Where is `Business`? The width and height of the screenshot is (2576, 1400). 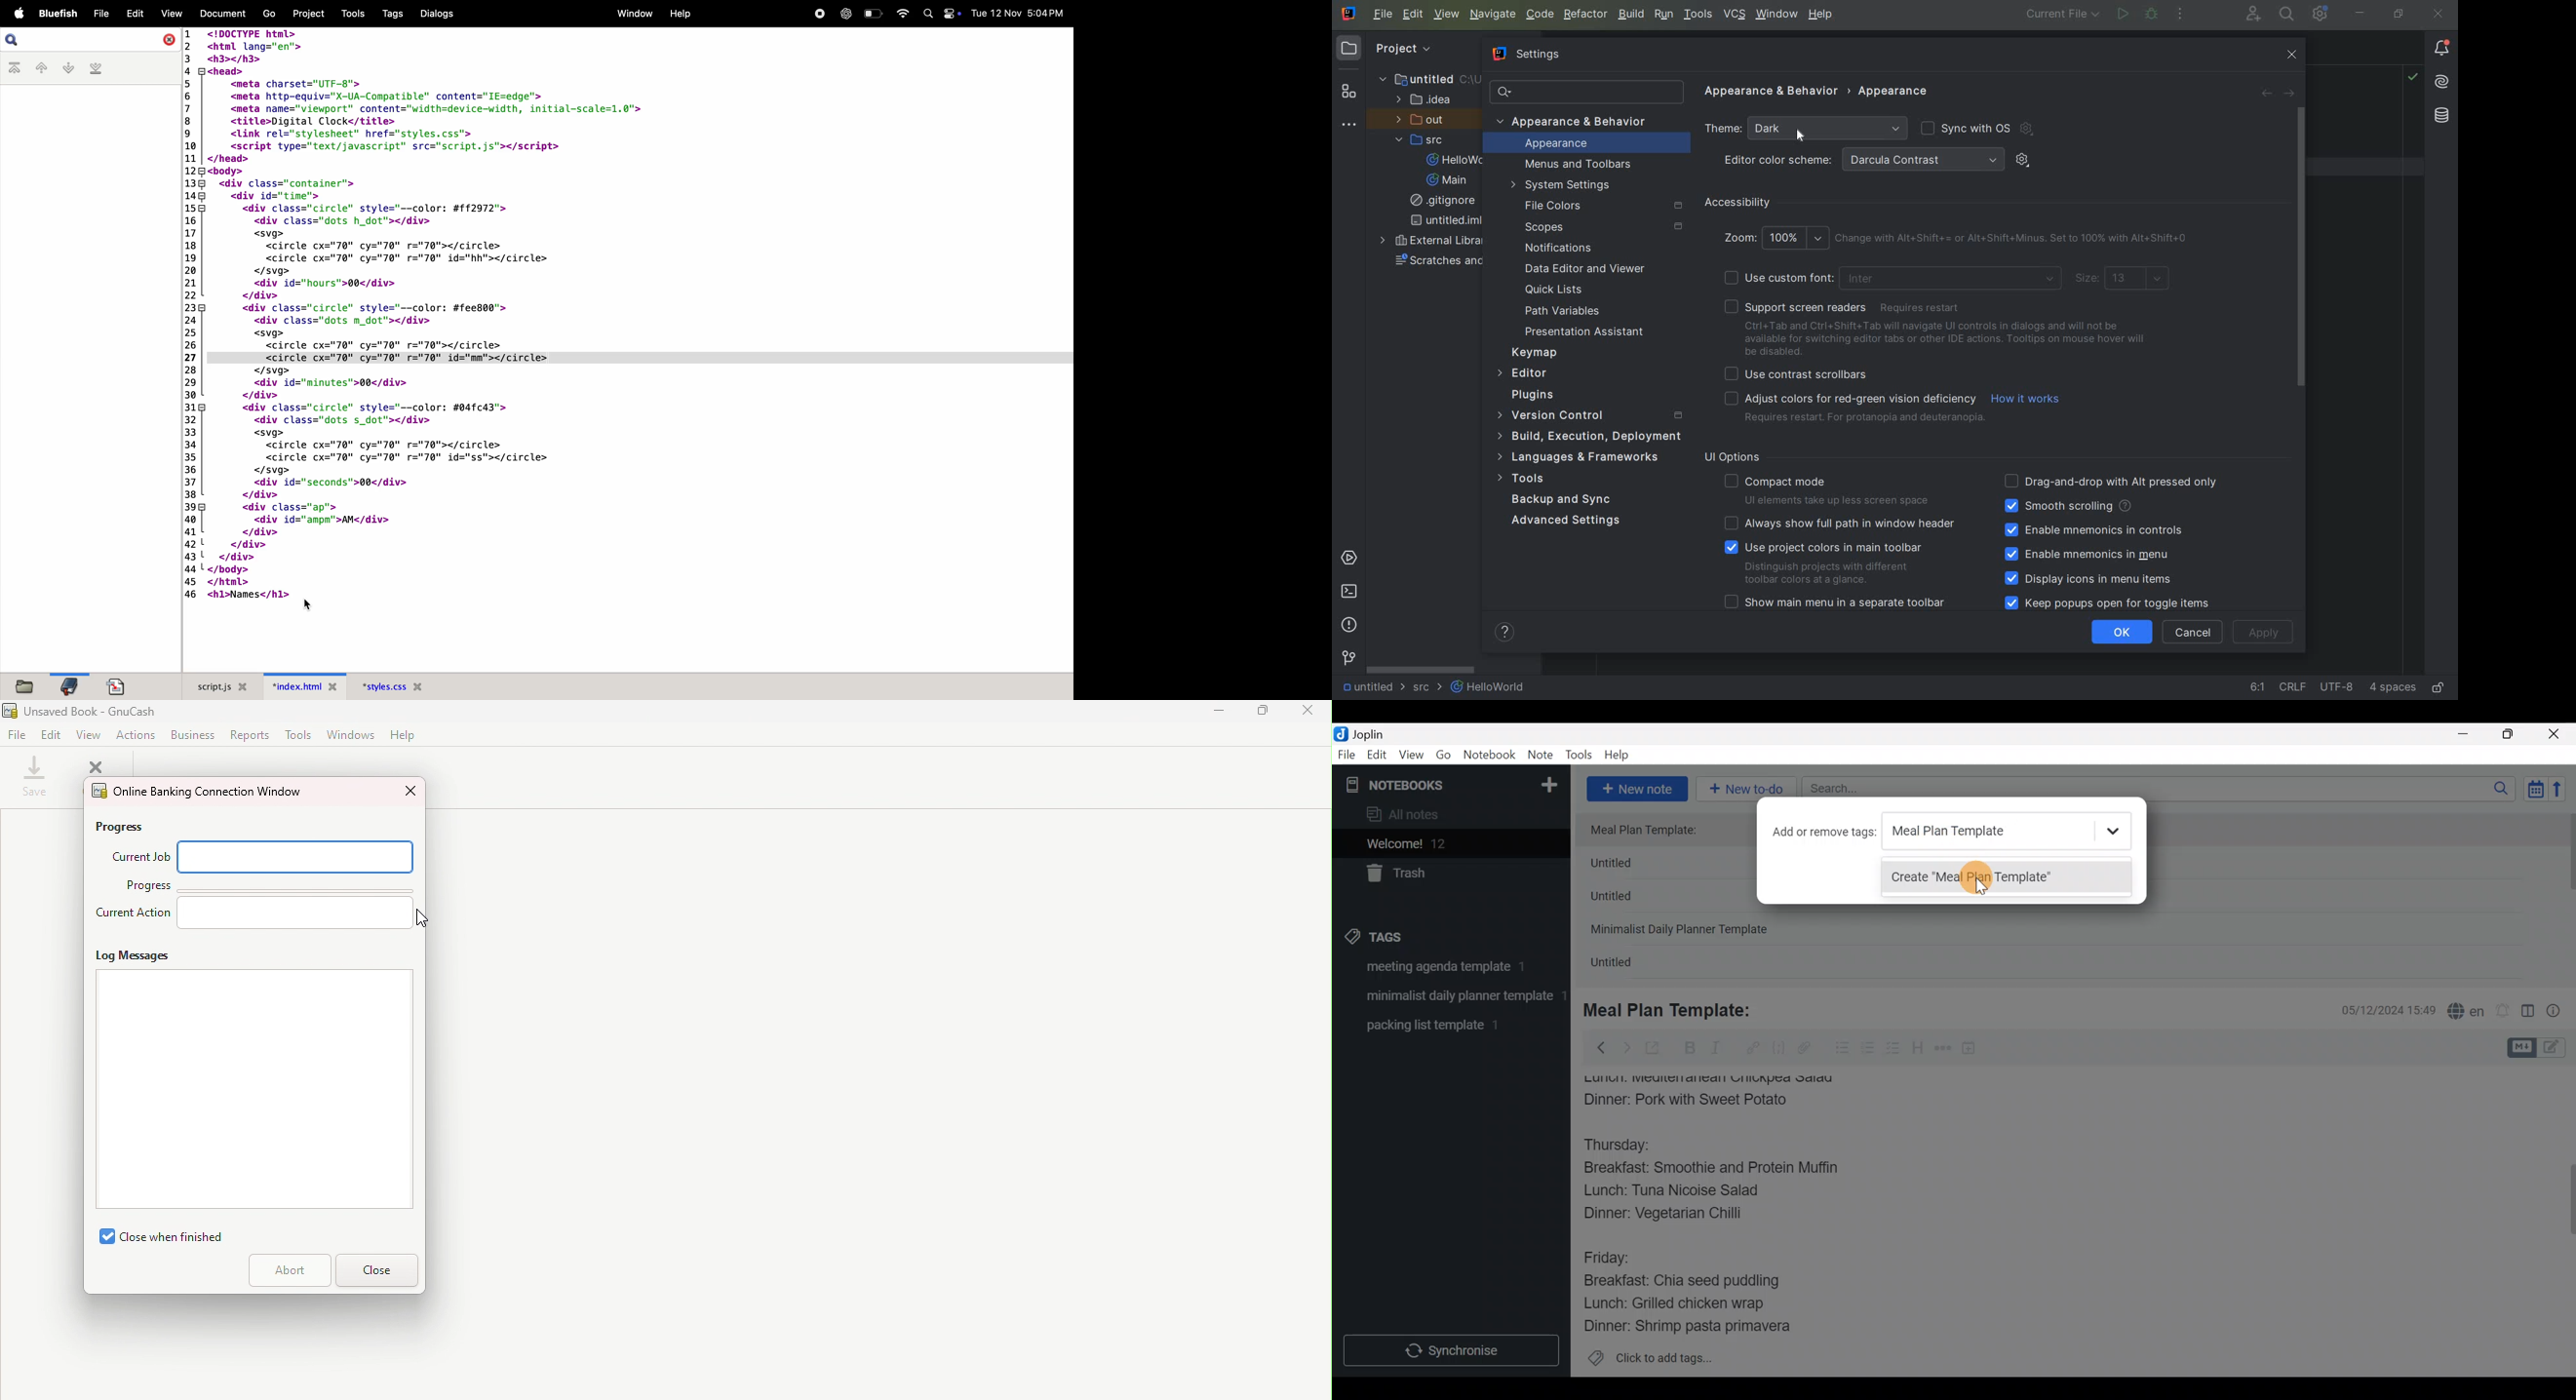 Business is located at coordinates (193, 734).